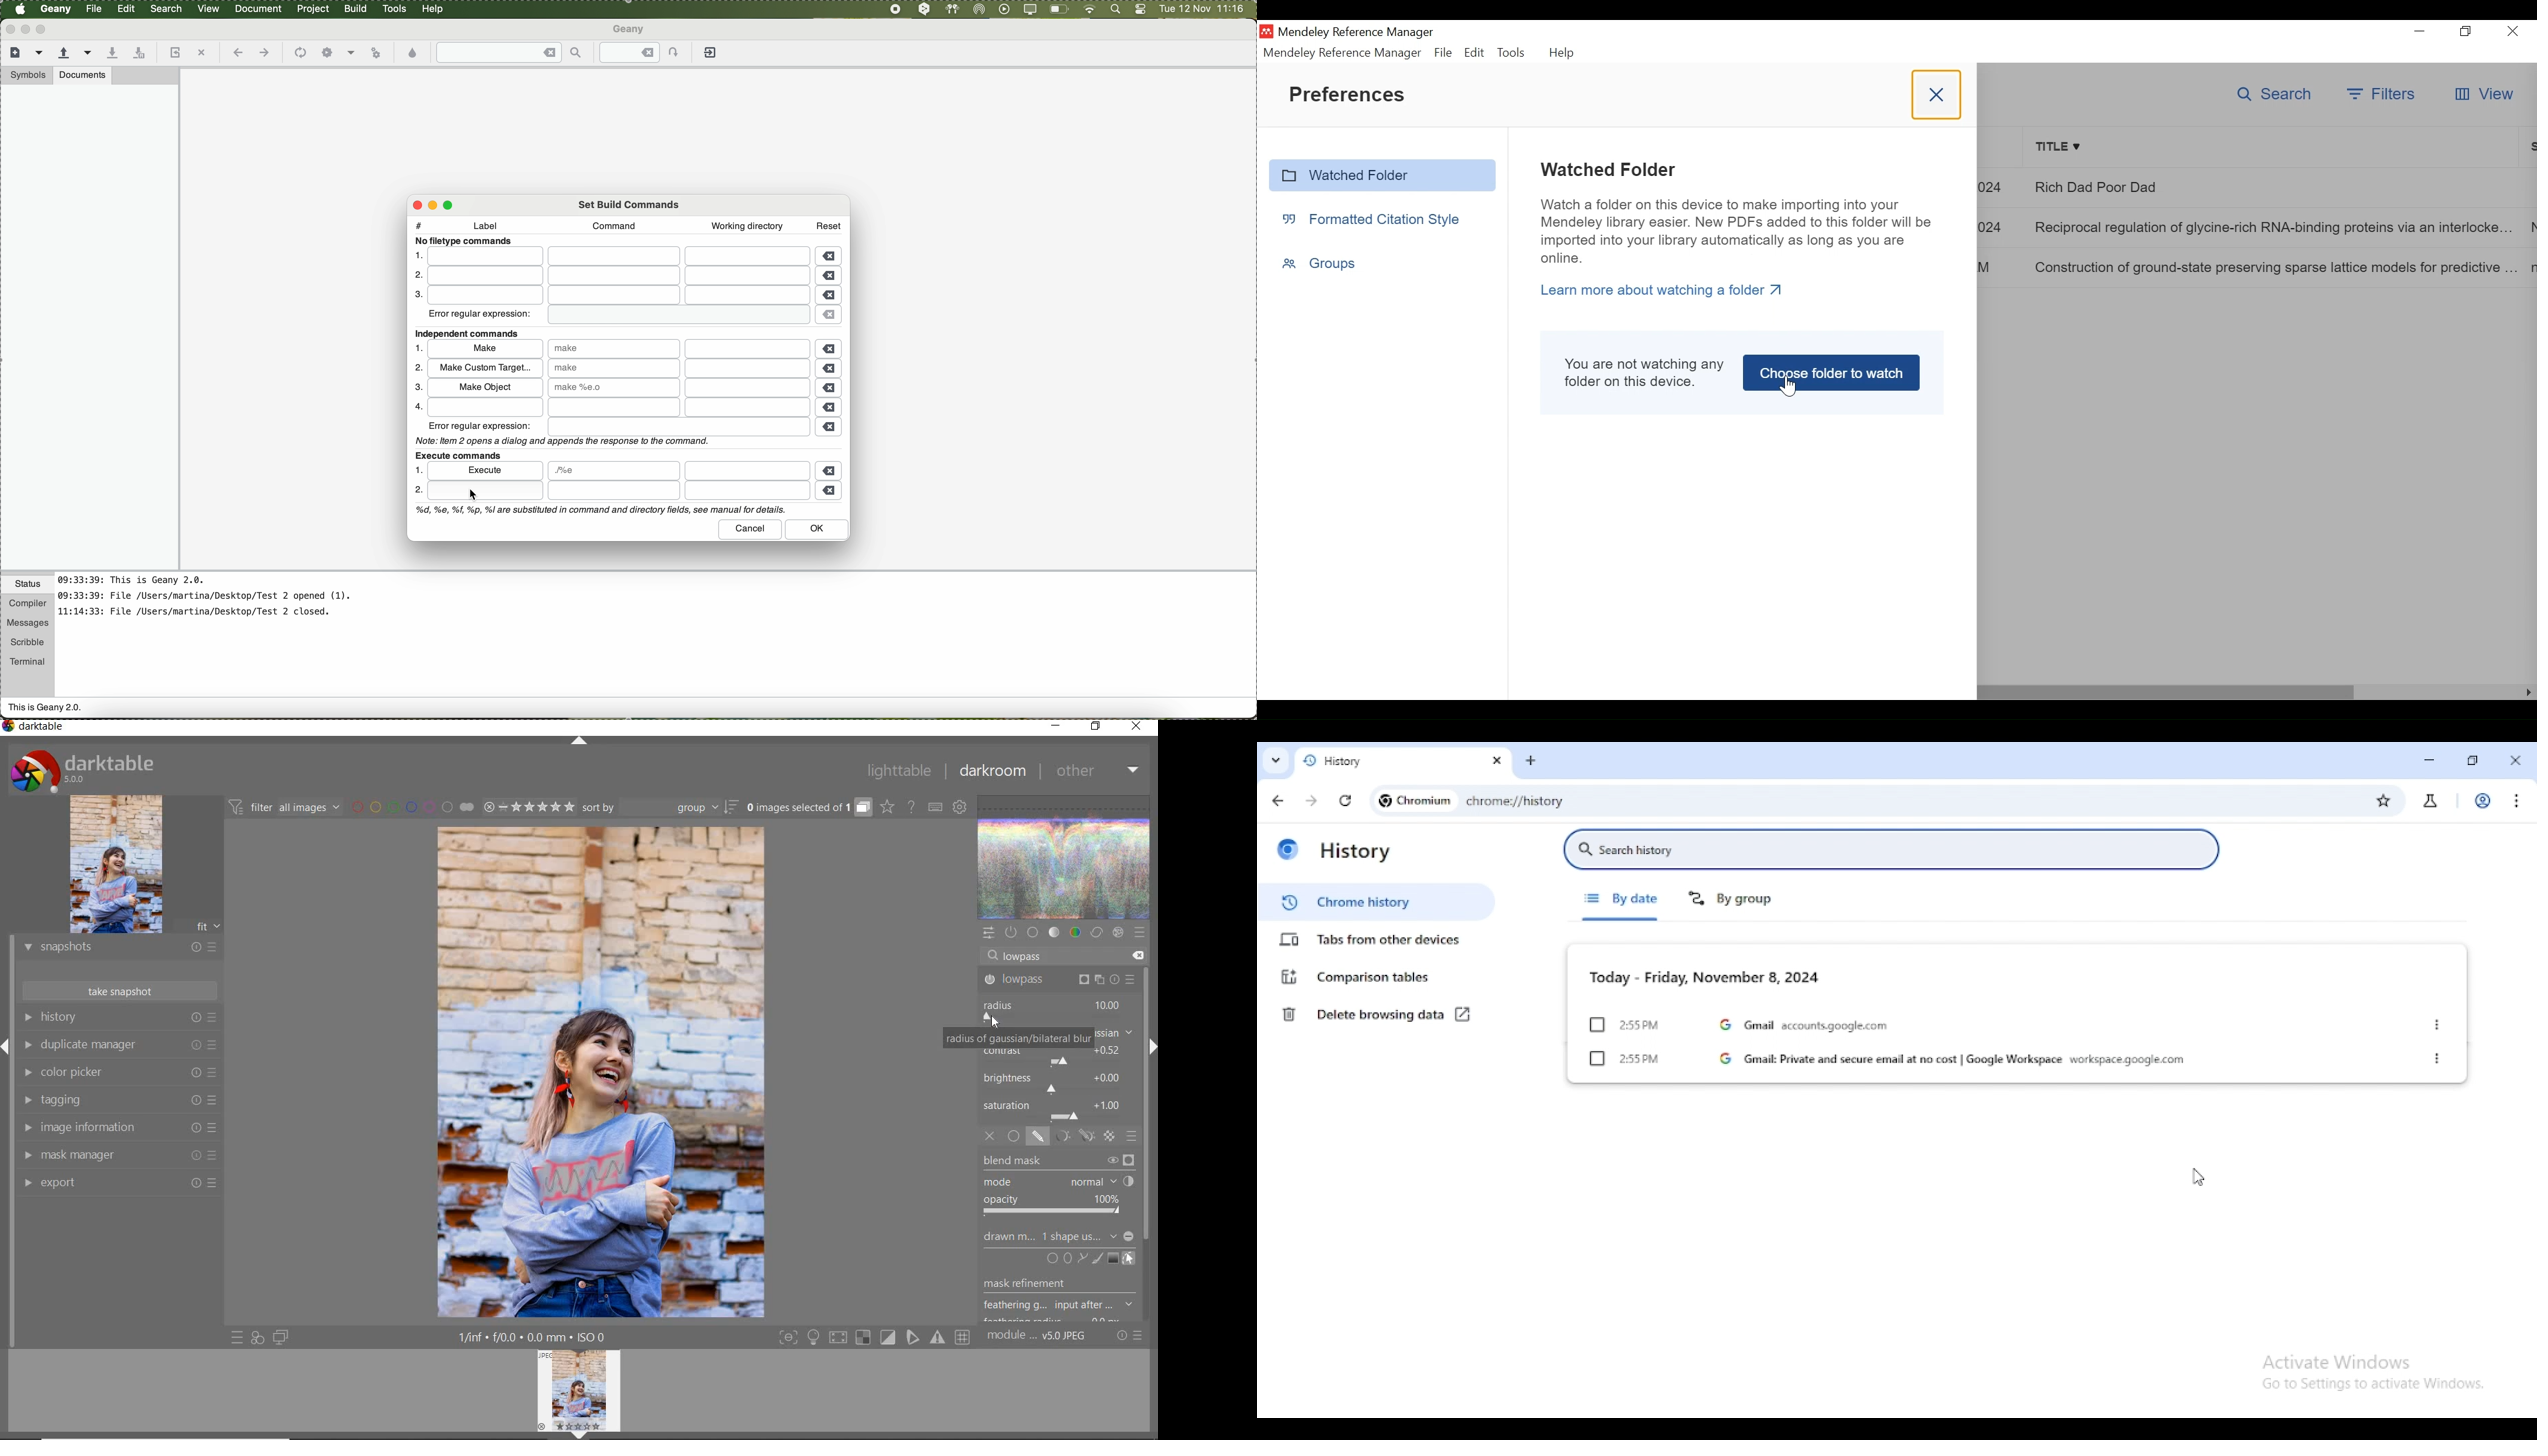 This screenshot has width=2548, height=1456. Describe the element at coordinates (486, 350) in the screenshot. I see `make` at that location.